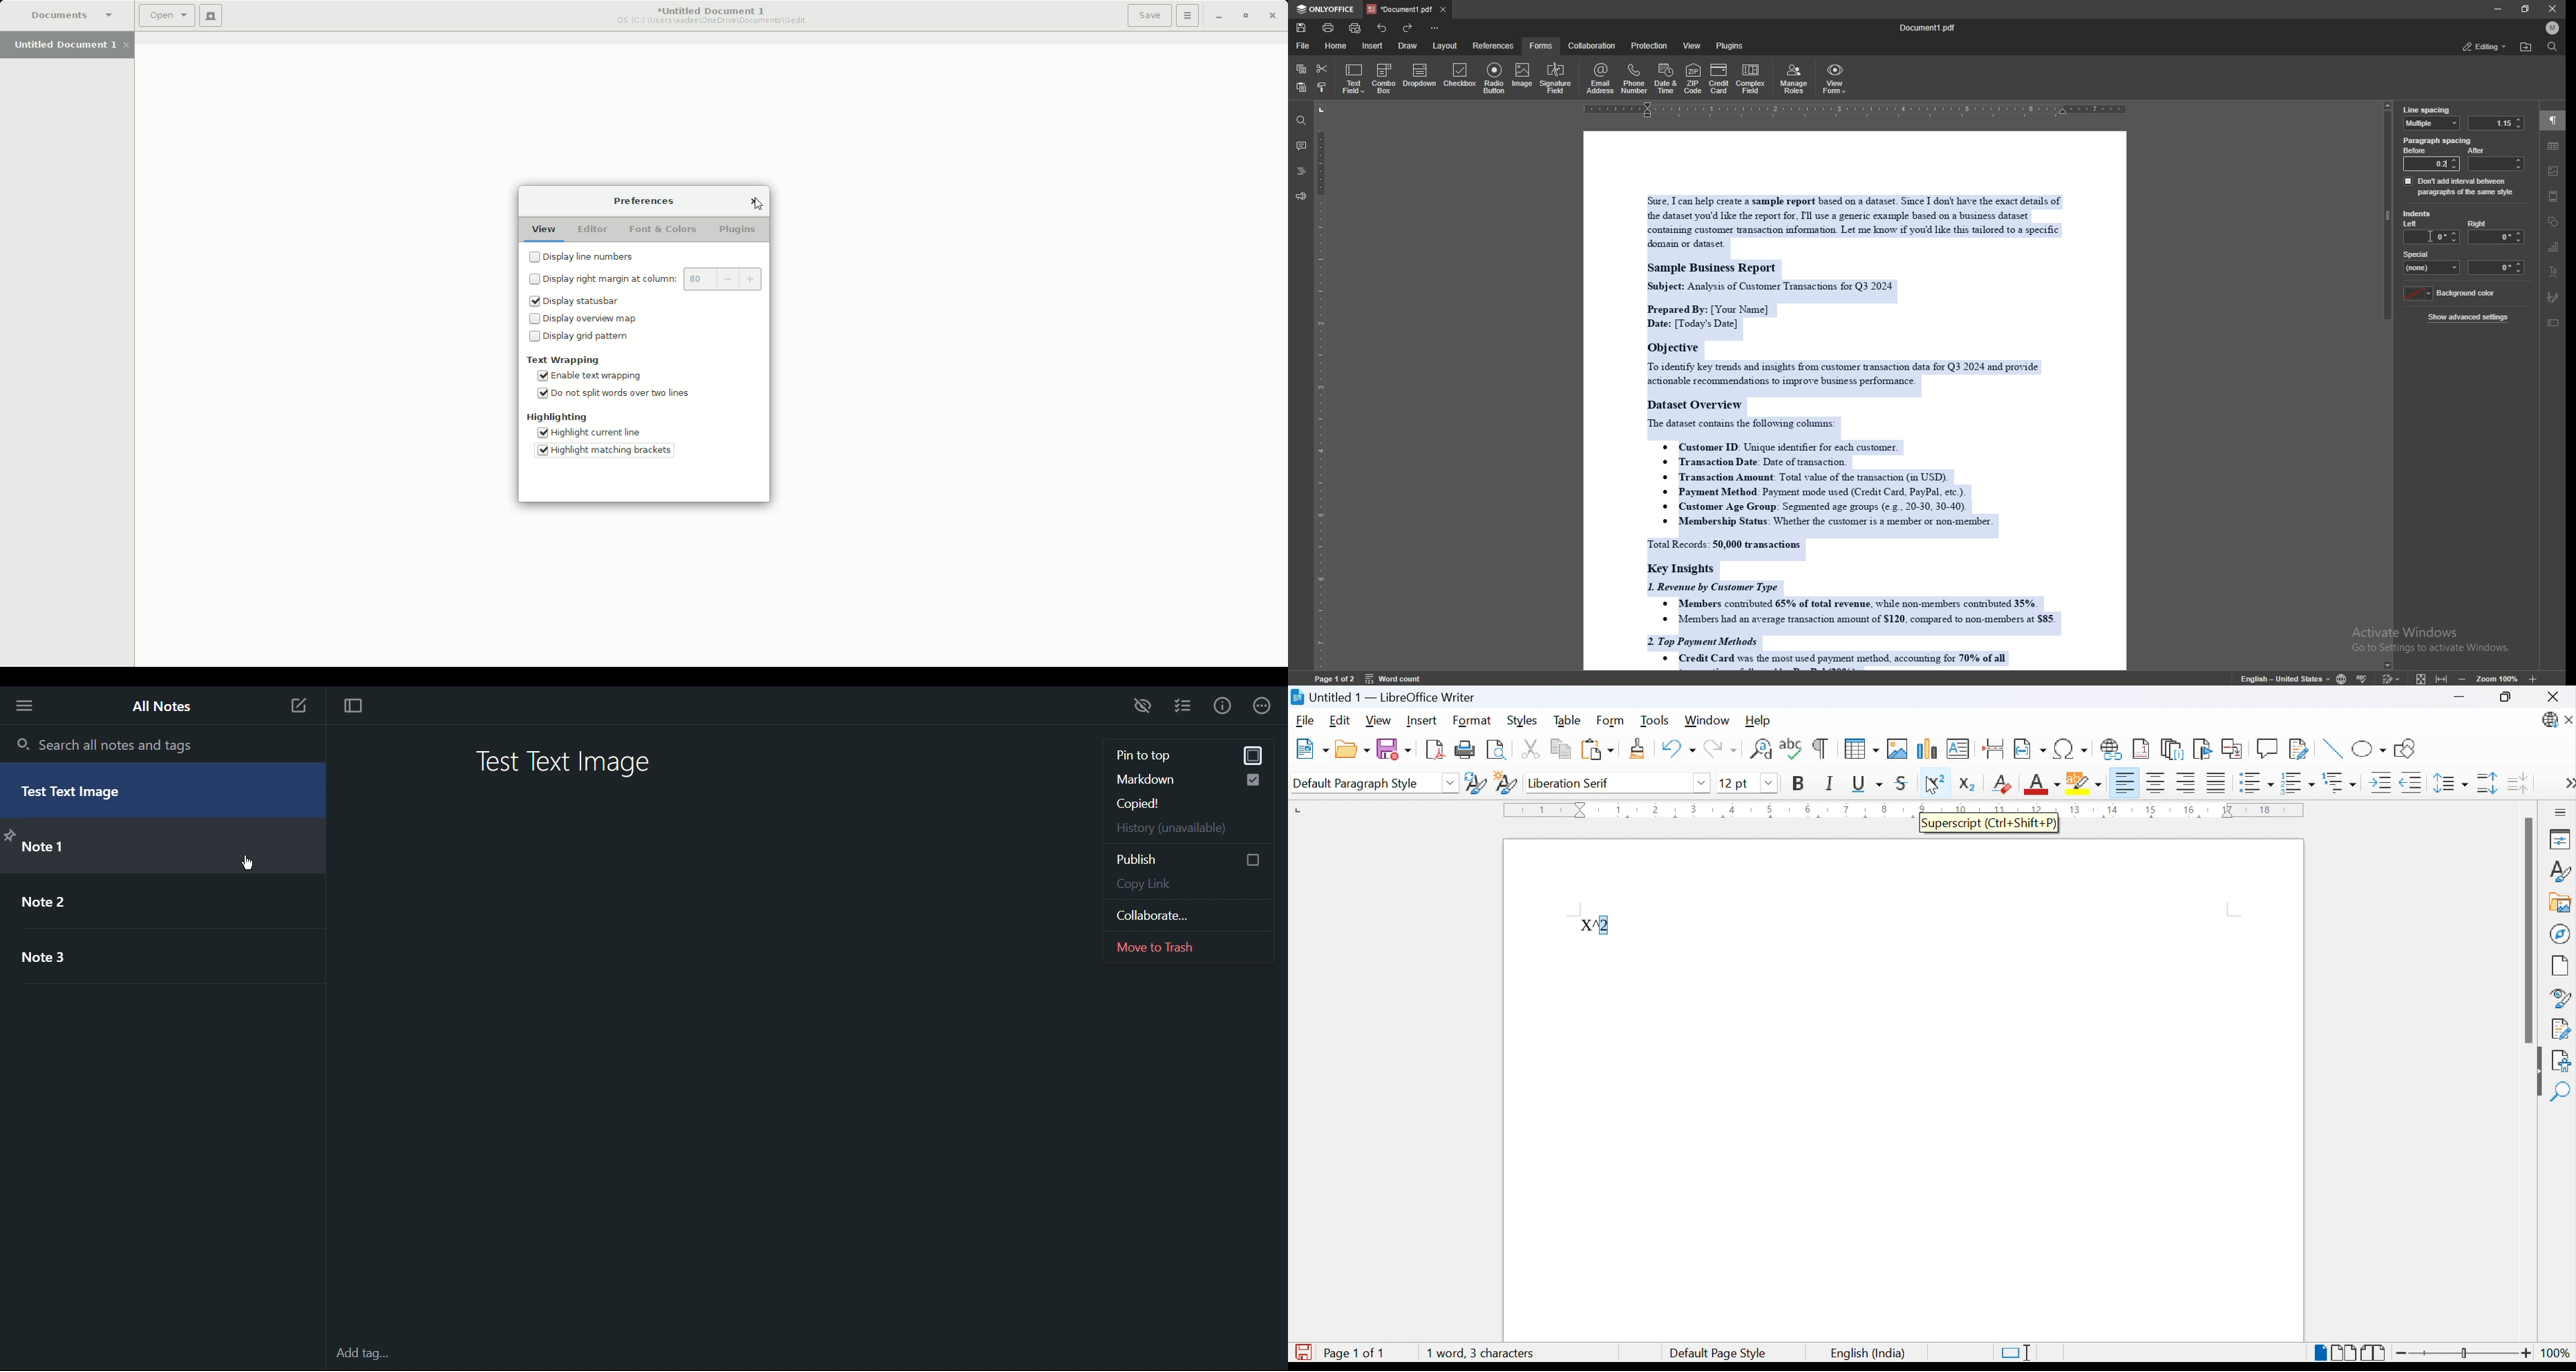 The image size is (2576, 1372). I want to click on headings, so click(1301, 171).